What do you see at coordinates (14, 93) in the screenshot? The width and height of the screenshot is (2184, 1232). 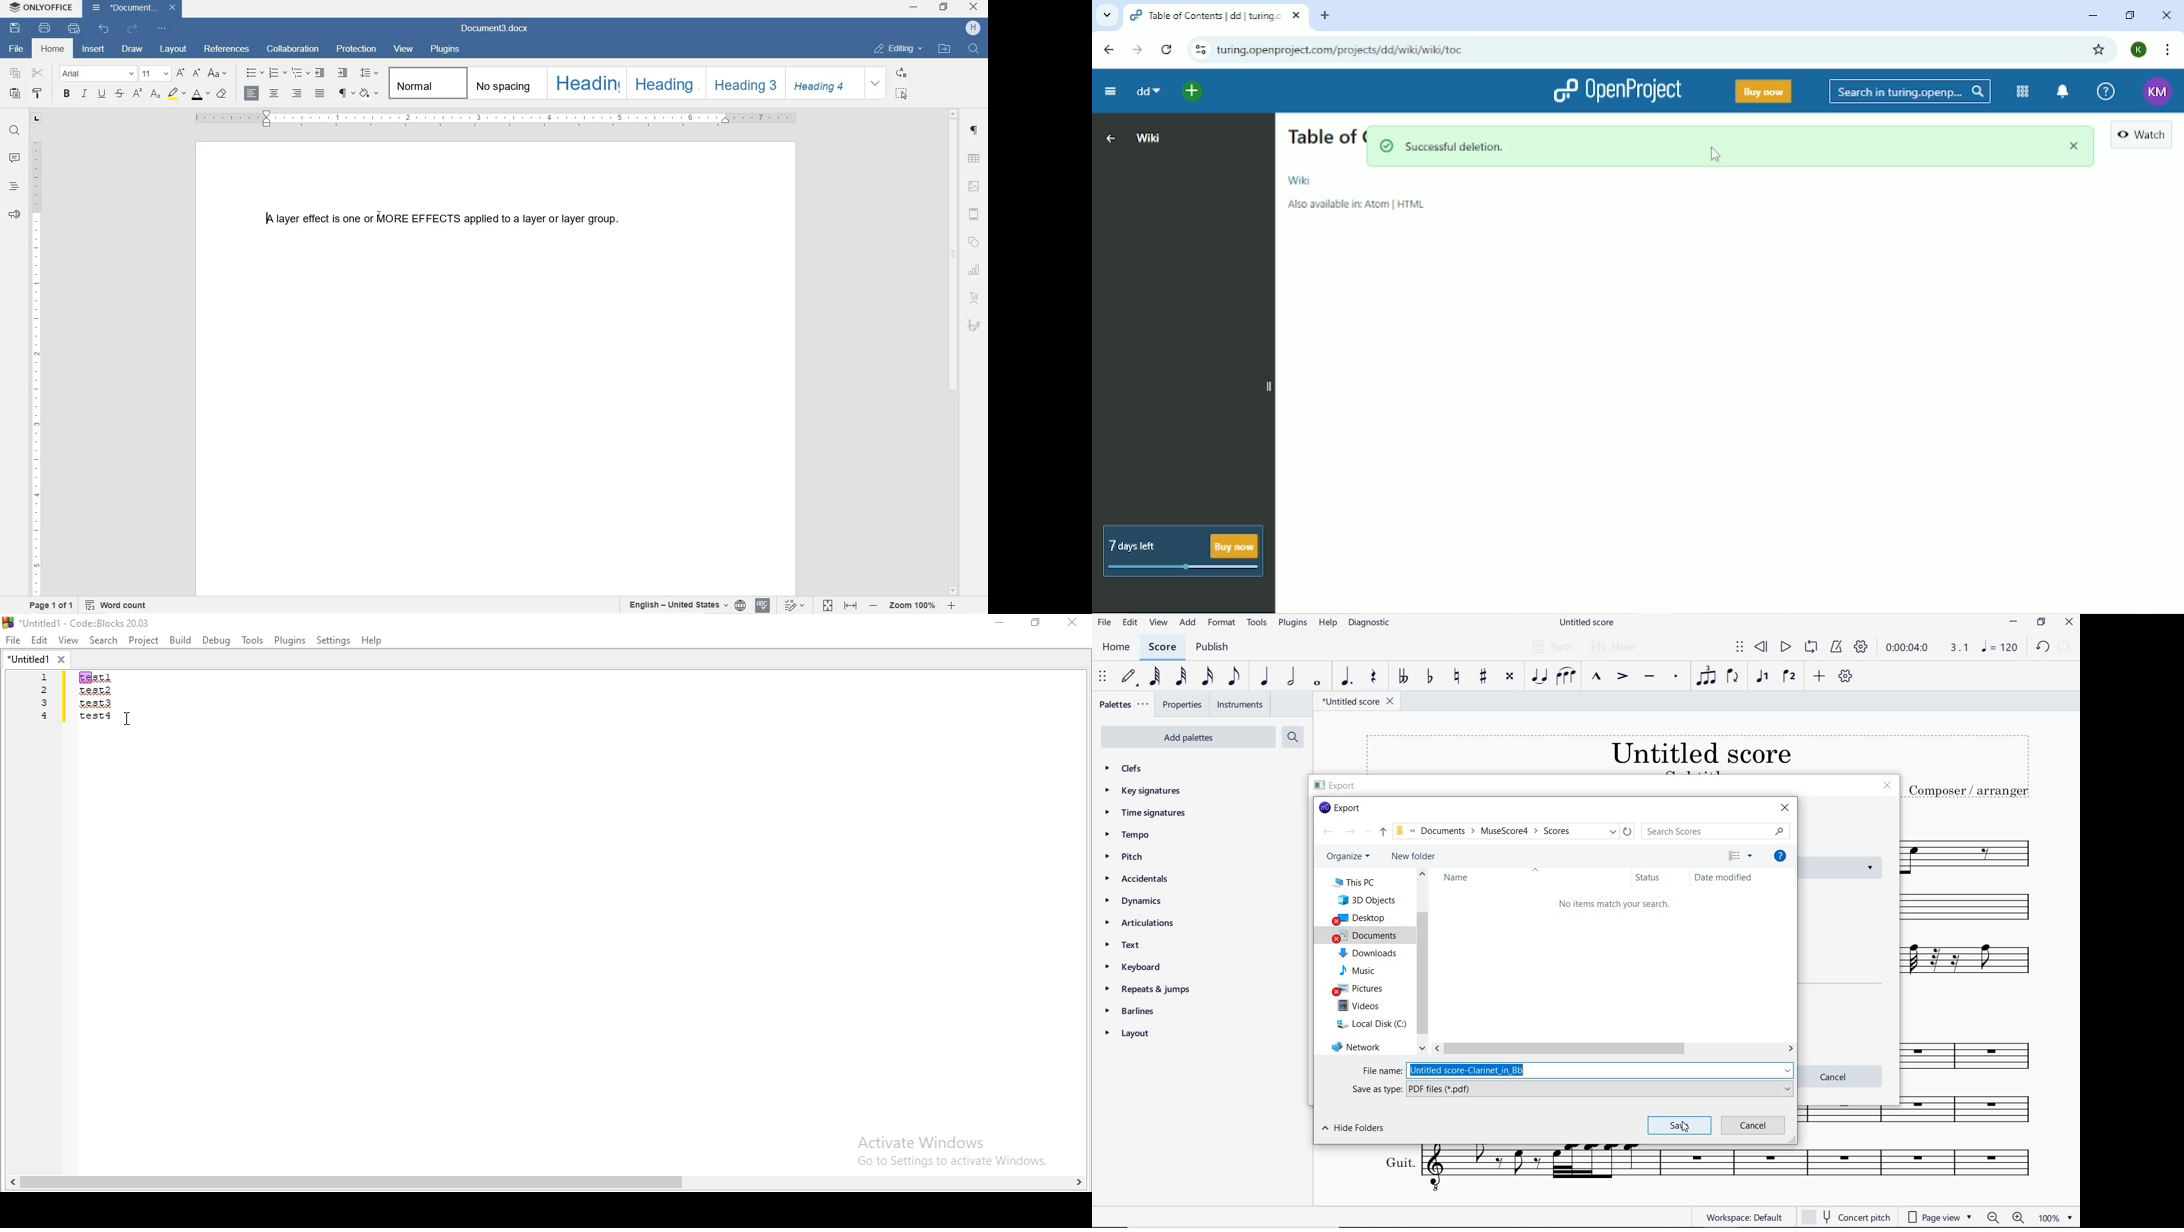 I see `PASTE` at bounding box center [14, 93].